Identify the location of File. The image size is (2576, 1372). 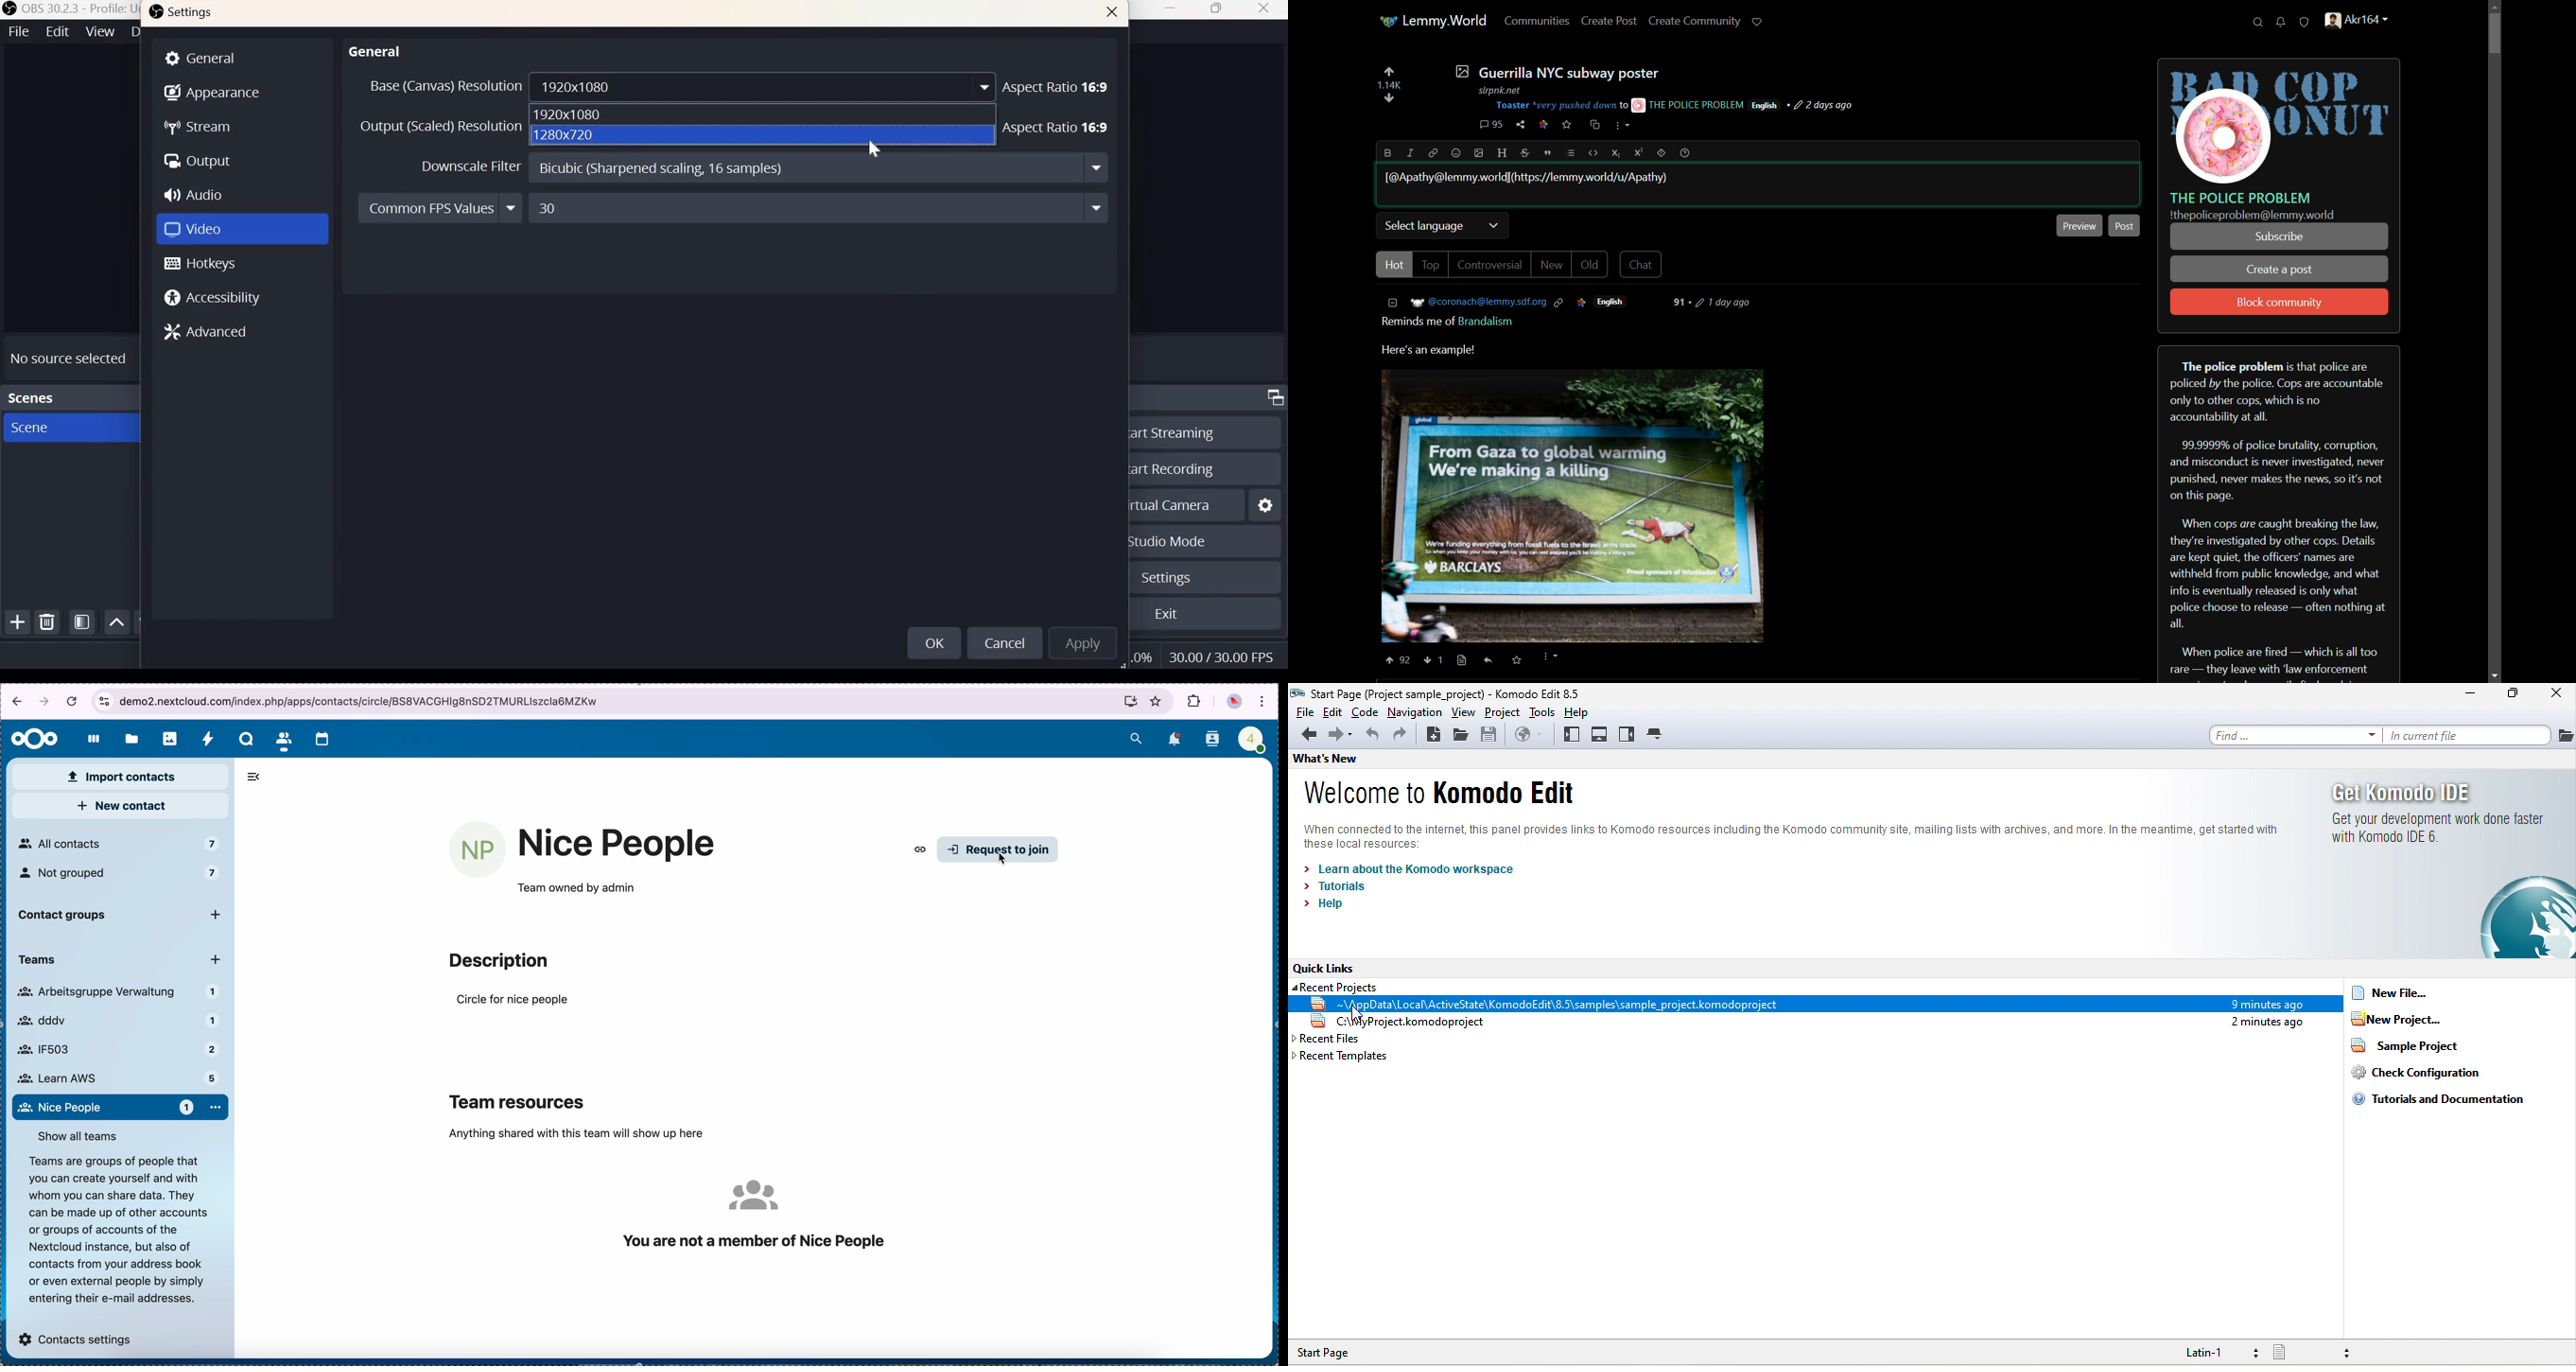
(17, 32).